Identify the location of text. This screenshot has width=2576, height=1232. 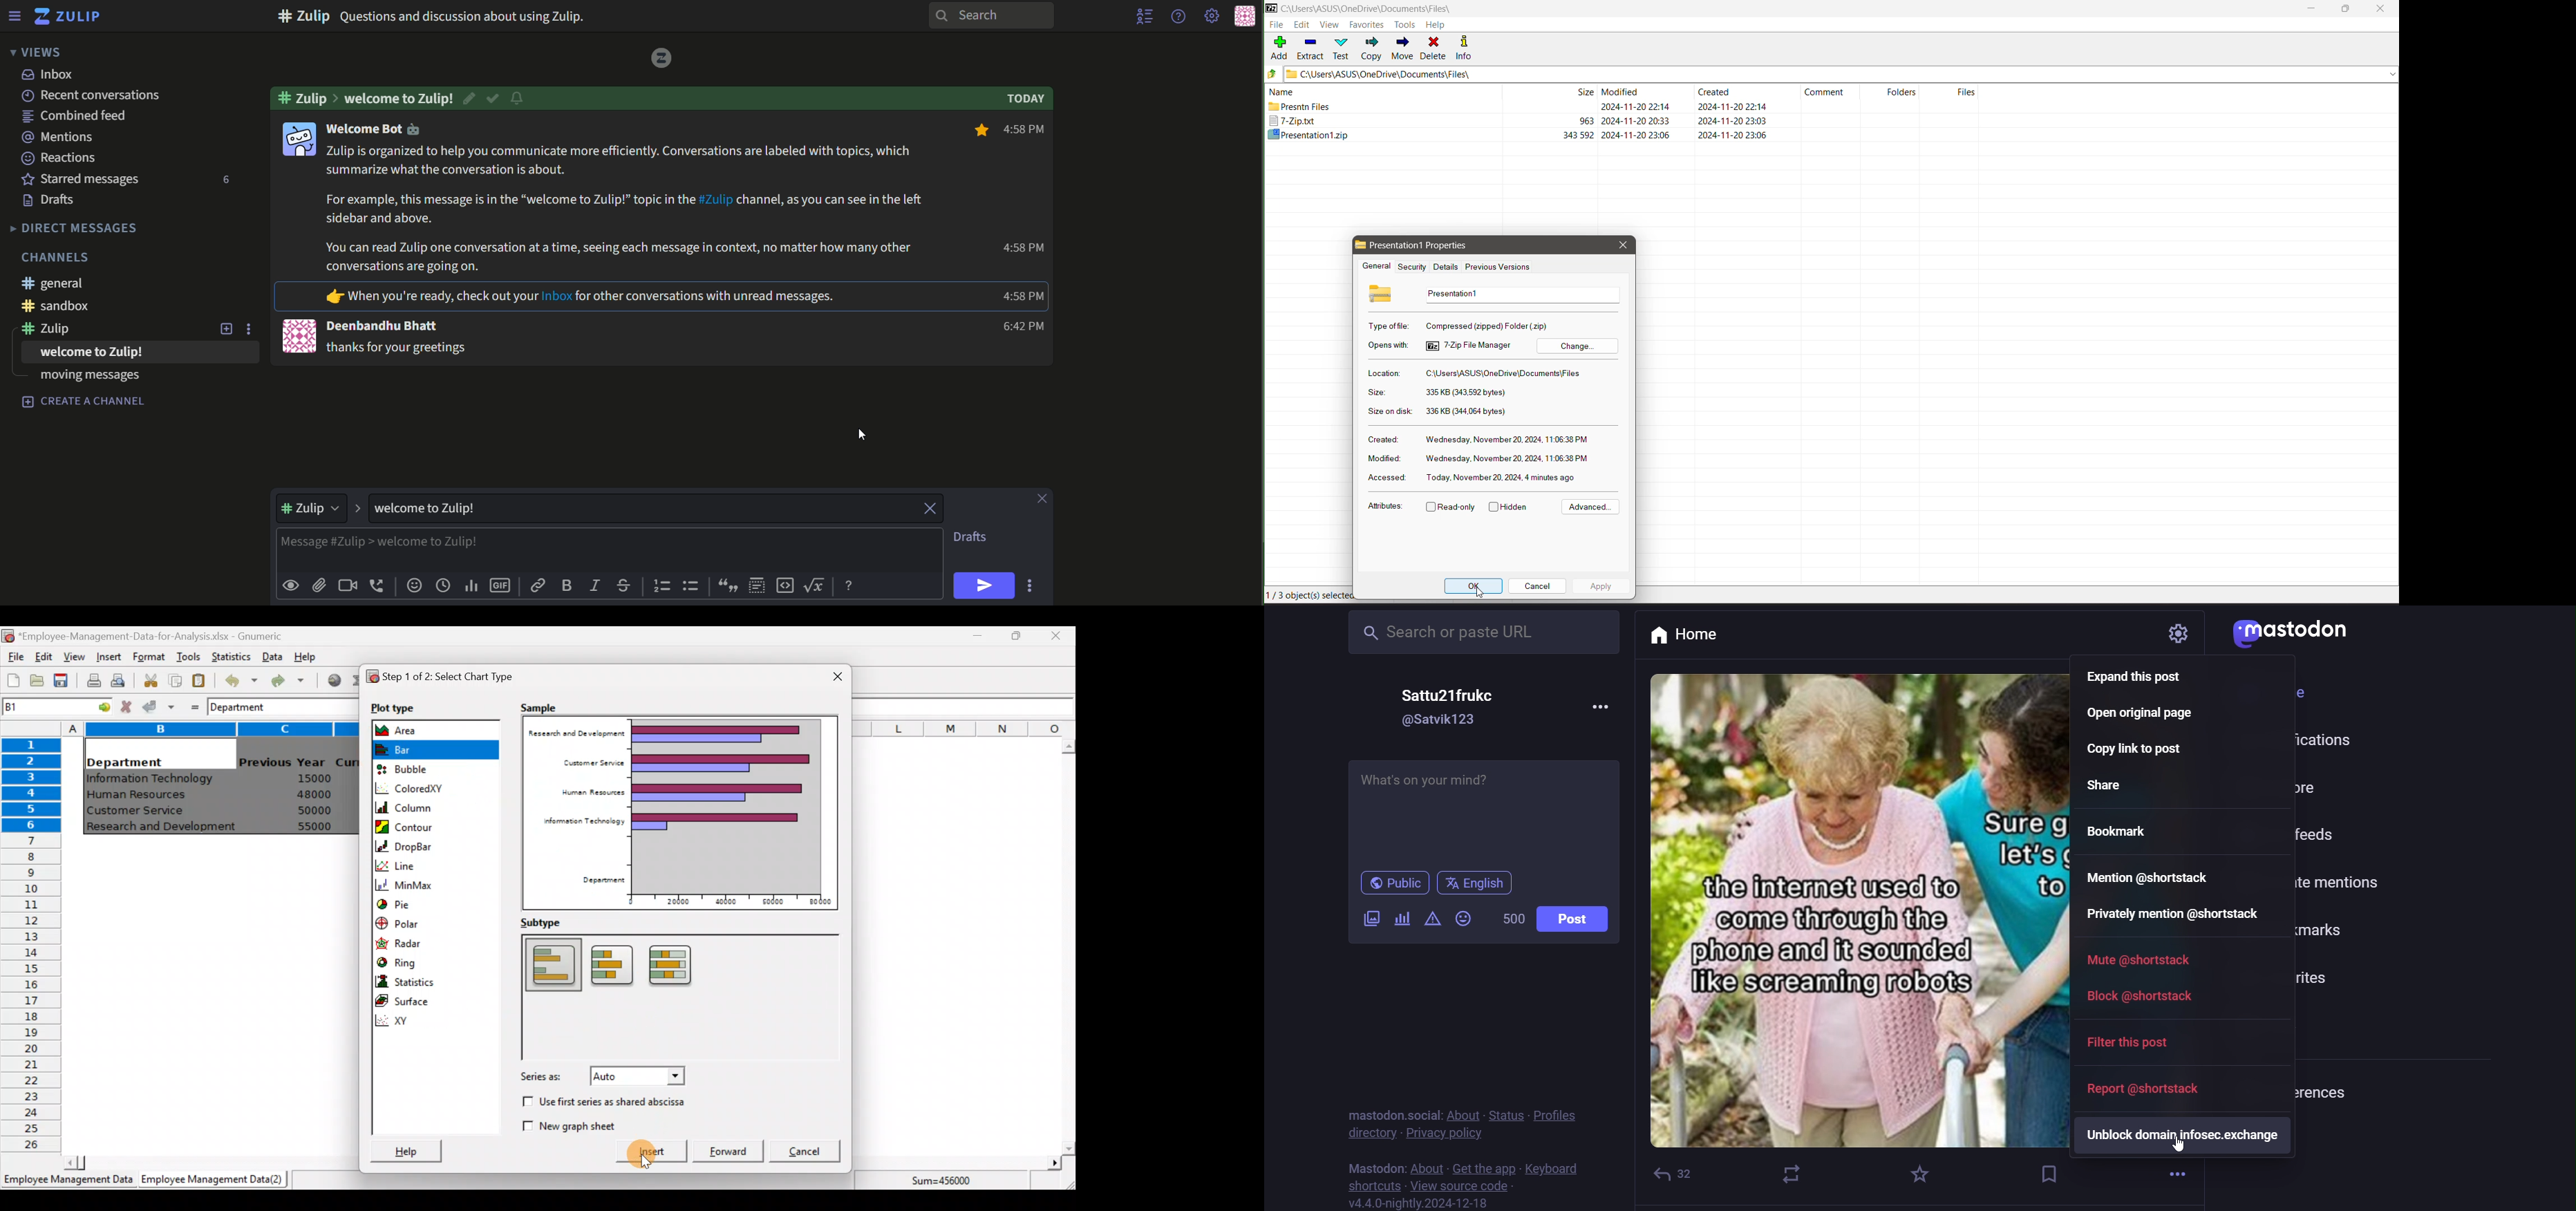
(51, 75).